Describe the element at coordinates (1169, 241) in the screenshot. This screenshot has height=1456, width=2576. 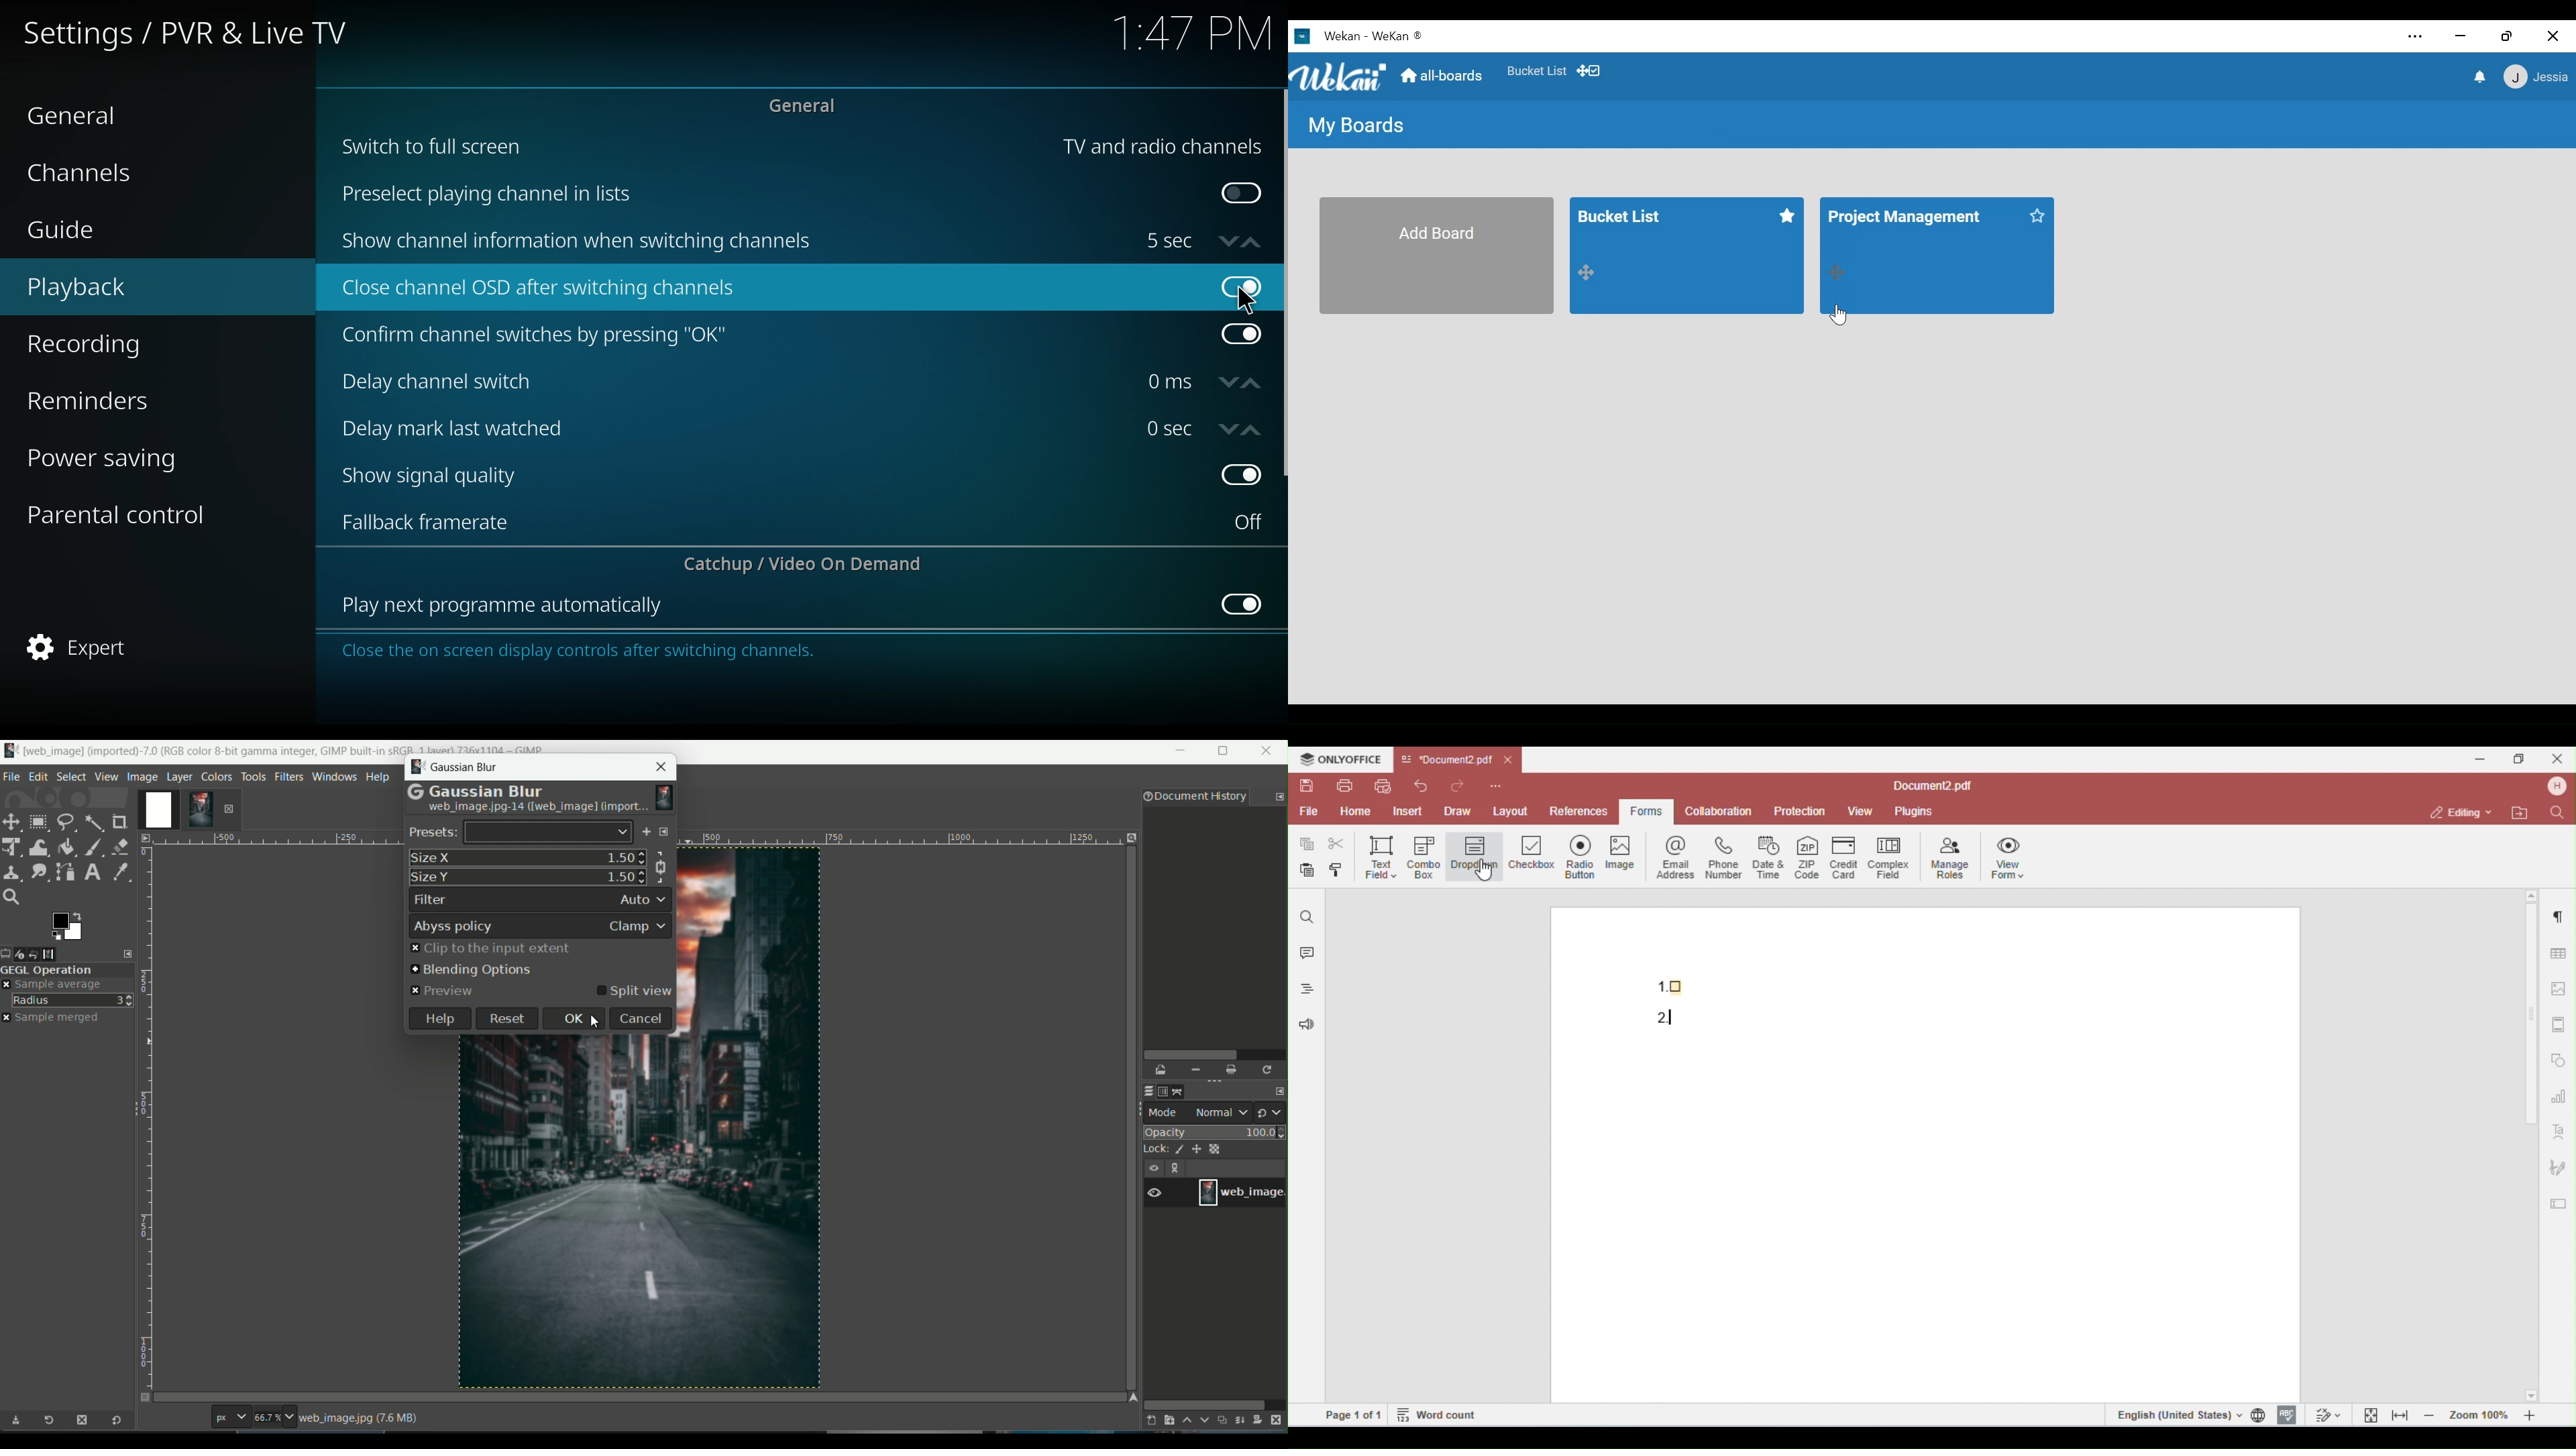
I see `time` at that location.